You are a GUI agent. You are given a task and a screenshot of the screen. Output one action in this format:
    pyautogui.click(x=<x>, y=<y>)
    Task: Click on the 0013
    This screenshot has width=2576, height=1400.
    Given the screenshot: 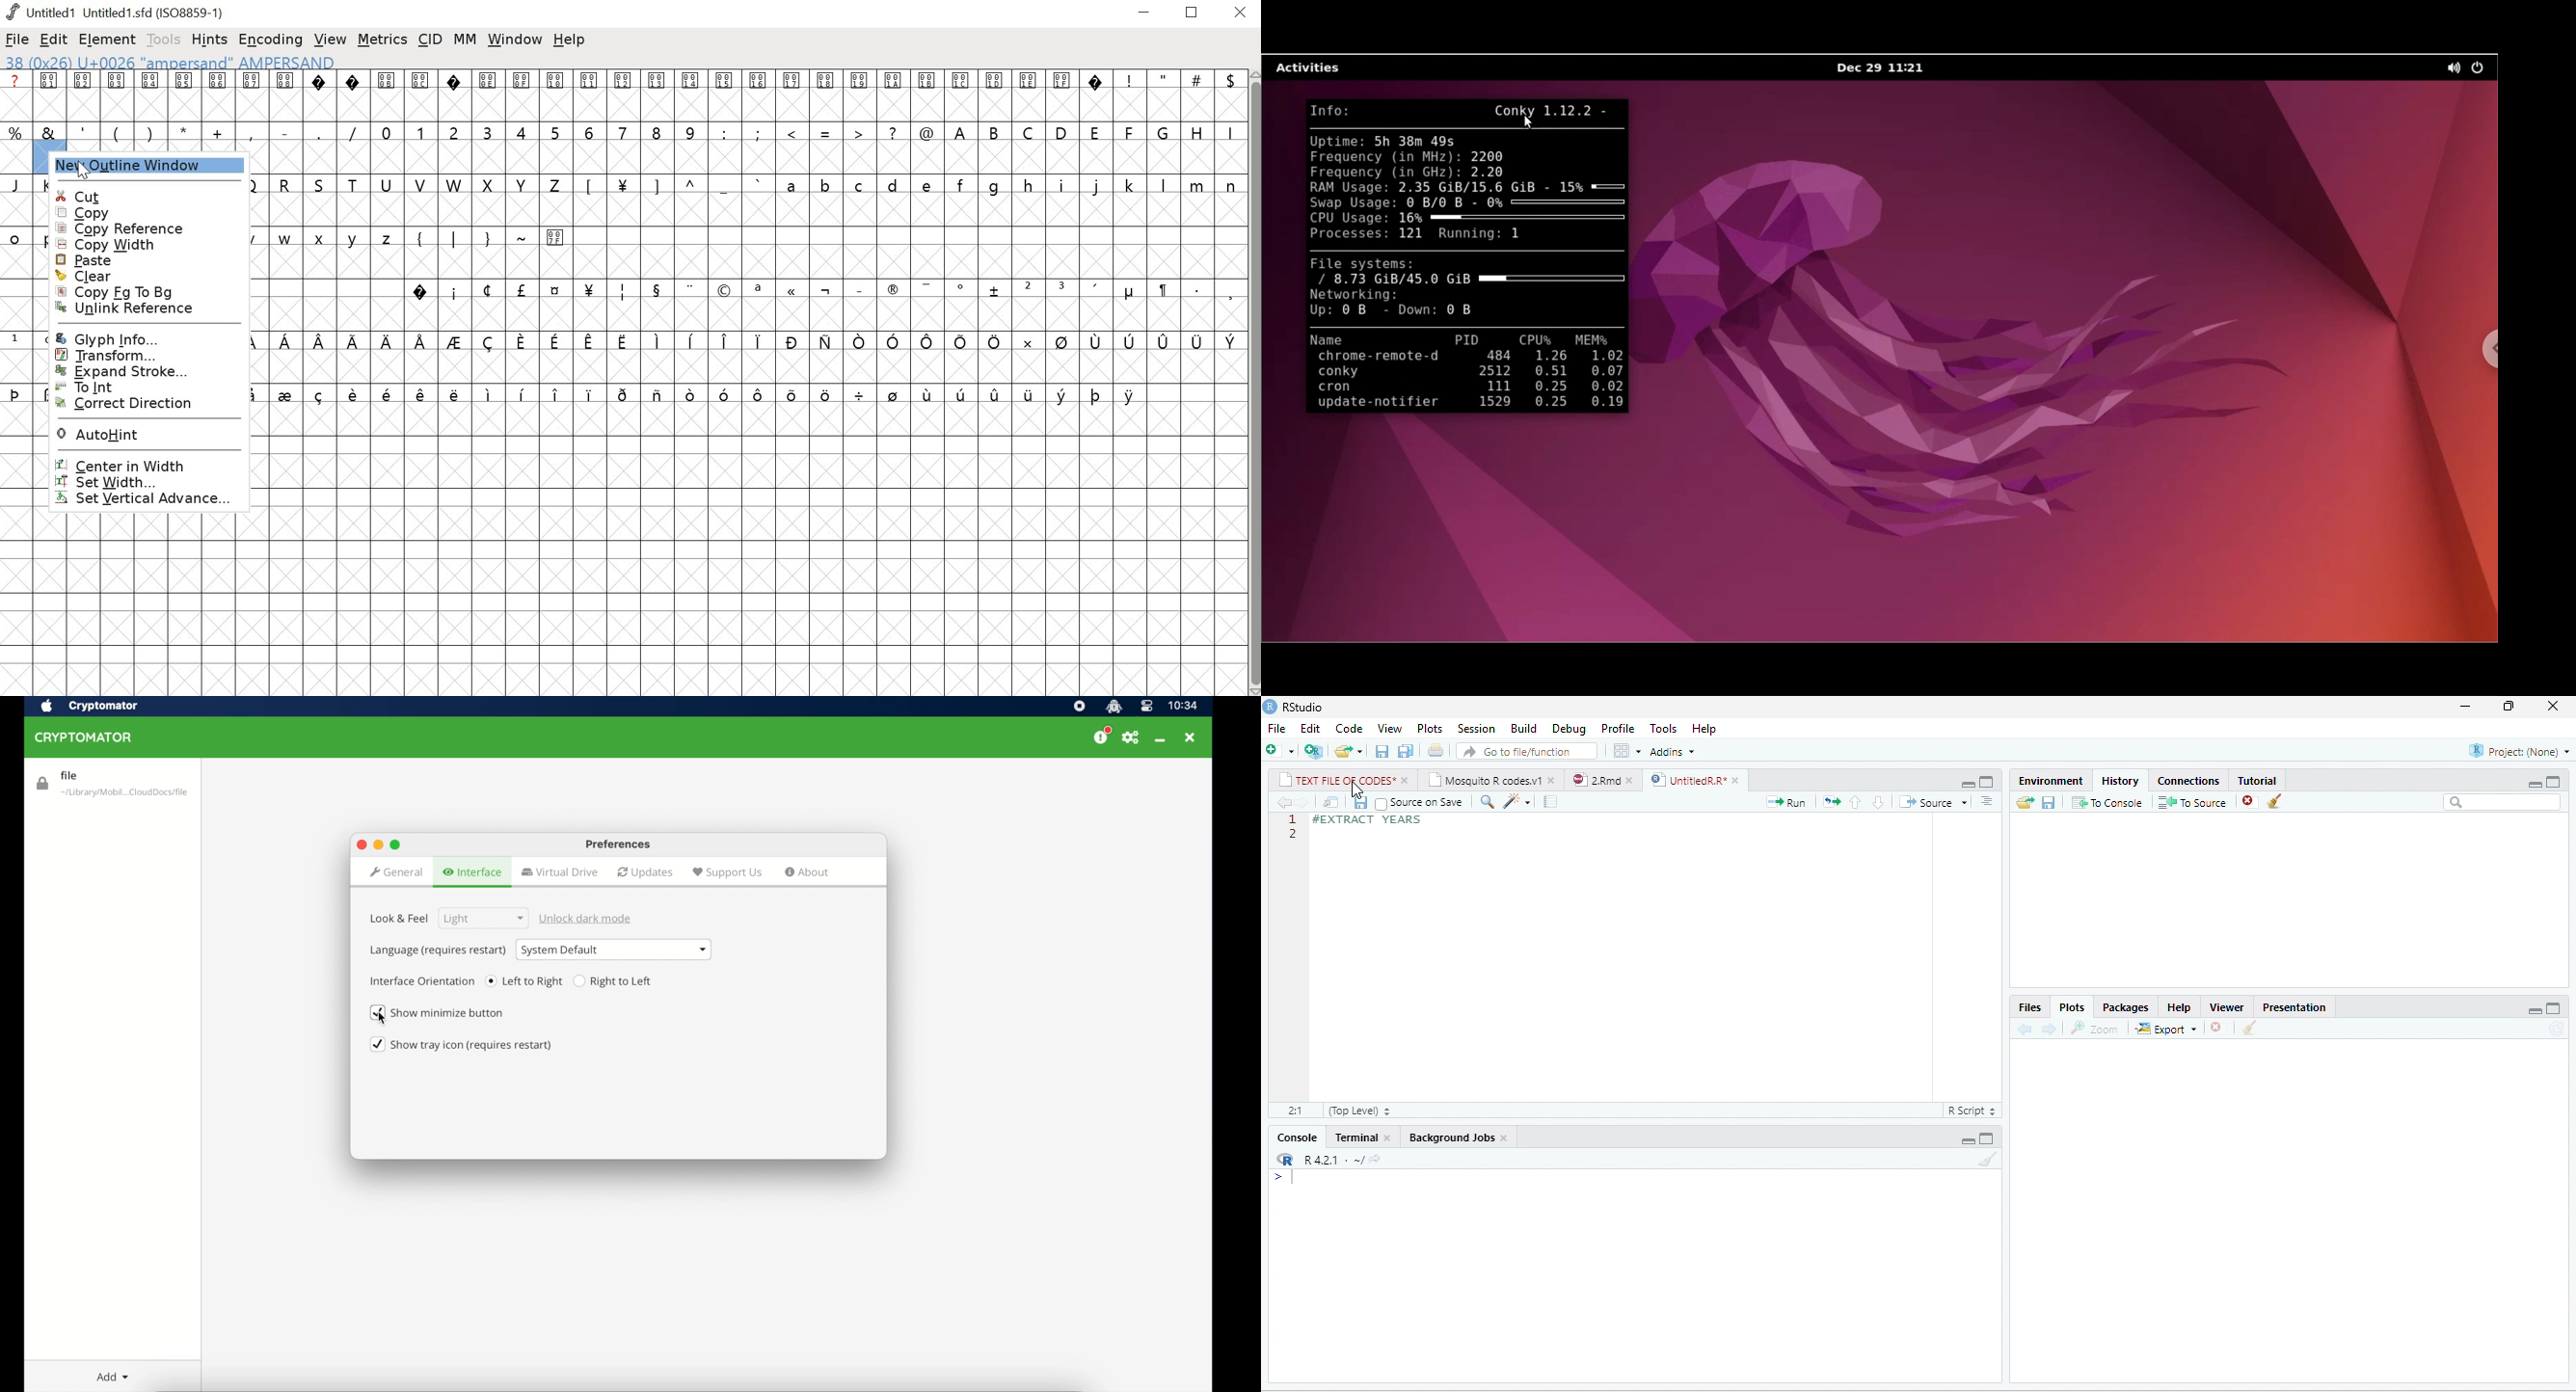 What is the action you would take?
    pyautogui.click(x=659, y=96)
    